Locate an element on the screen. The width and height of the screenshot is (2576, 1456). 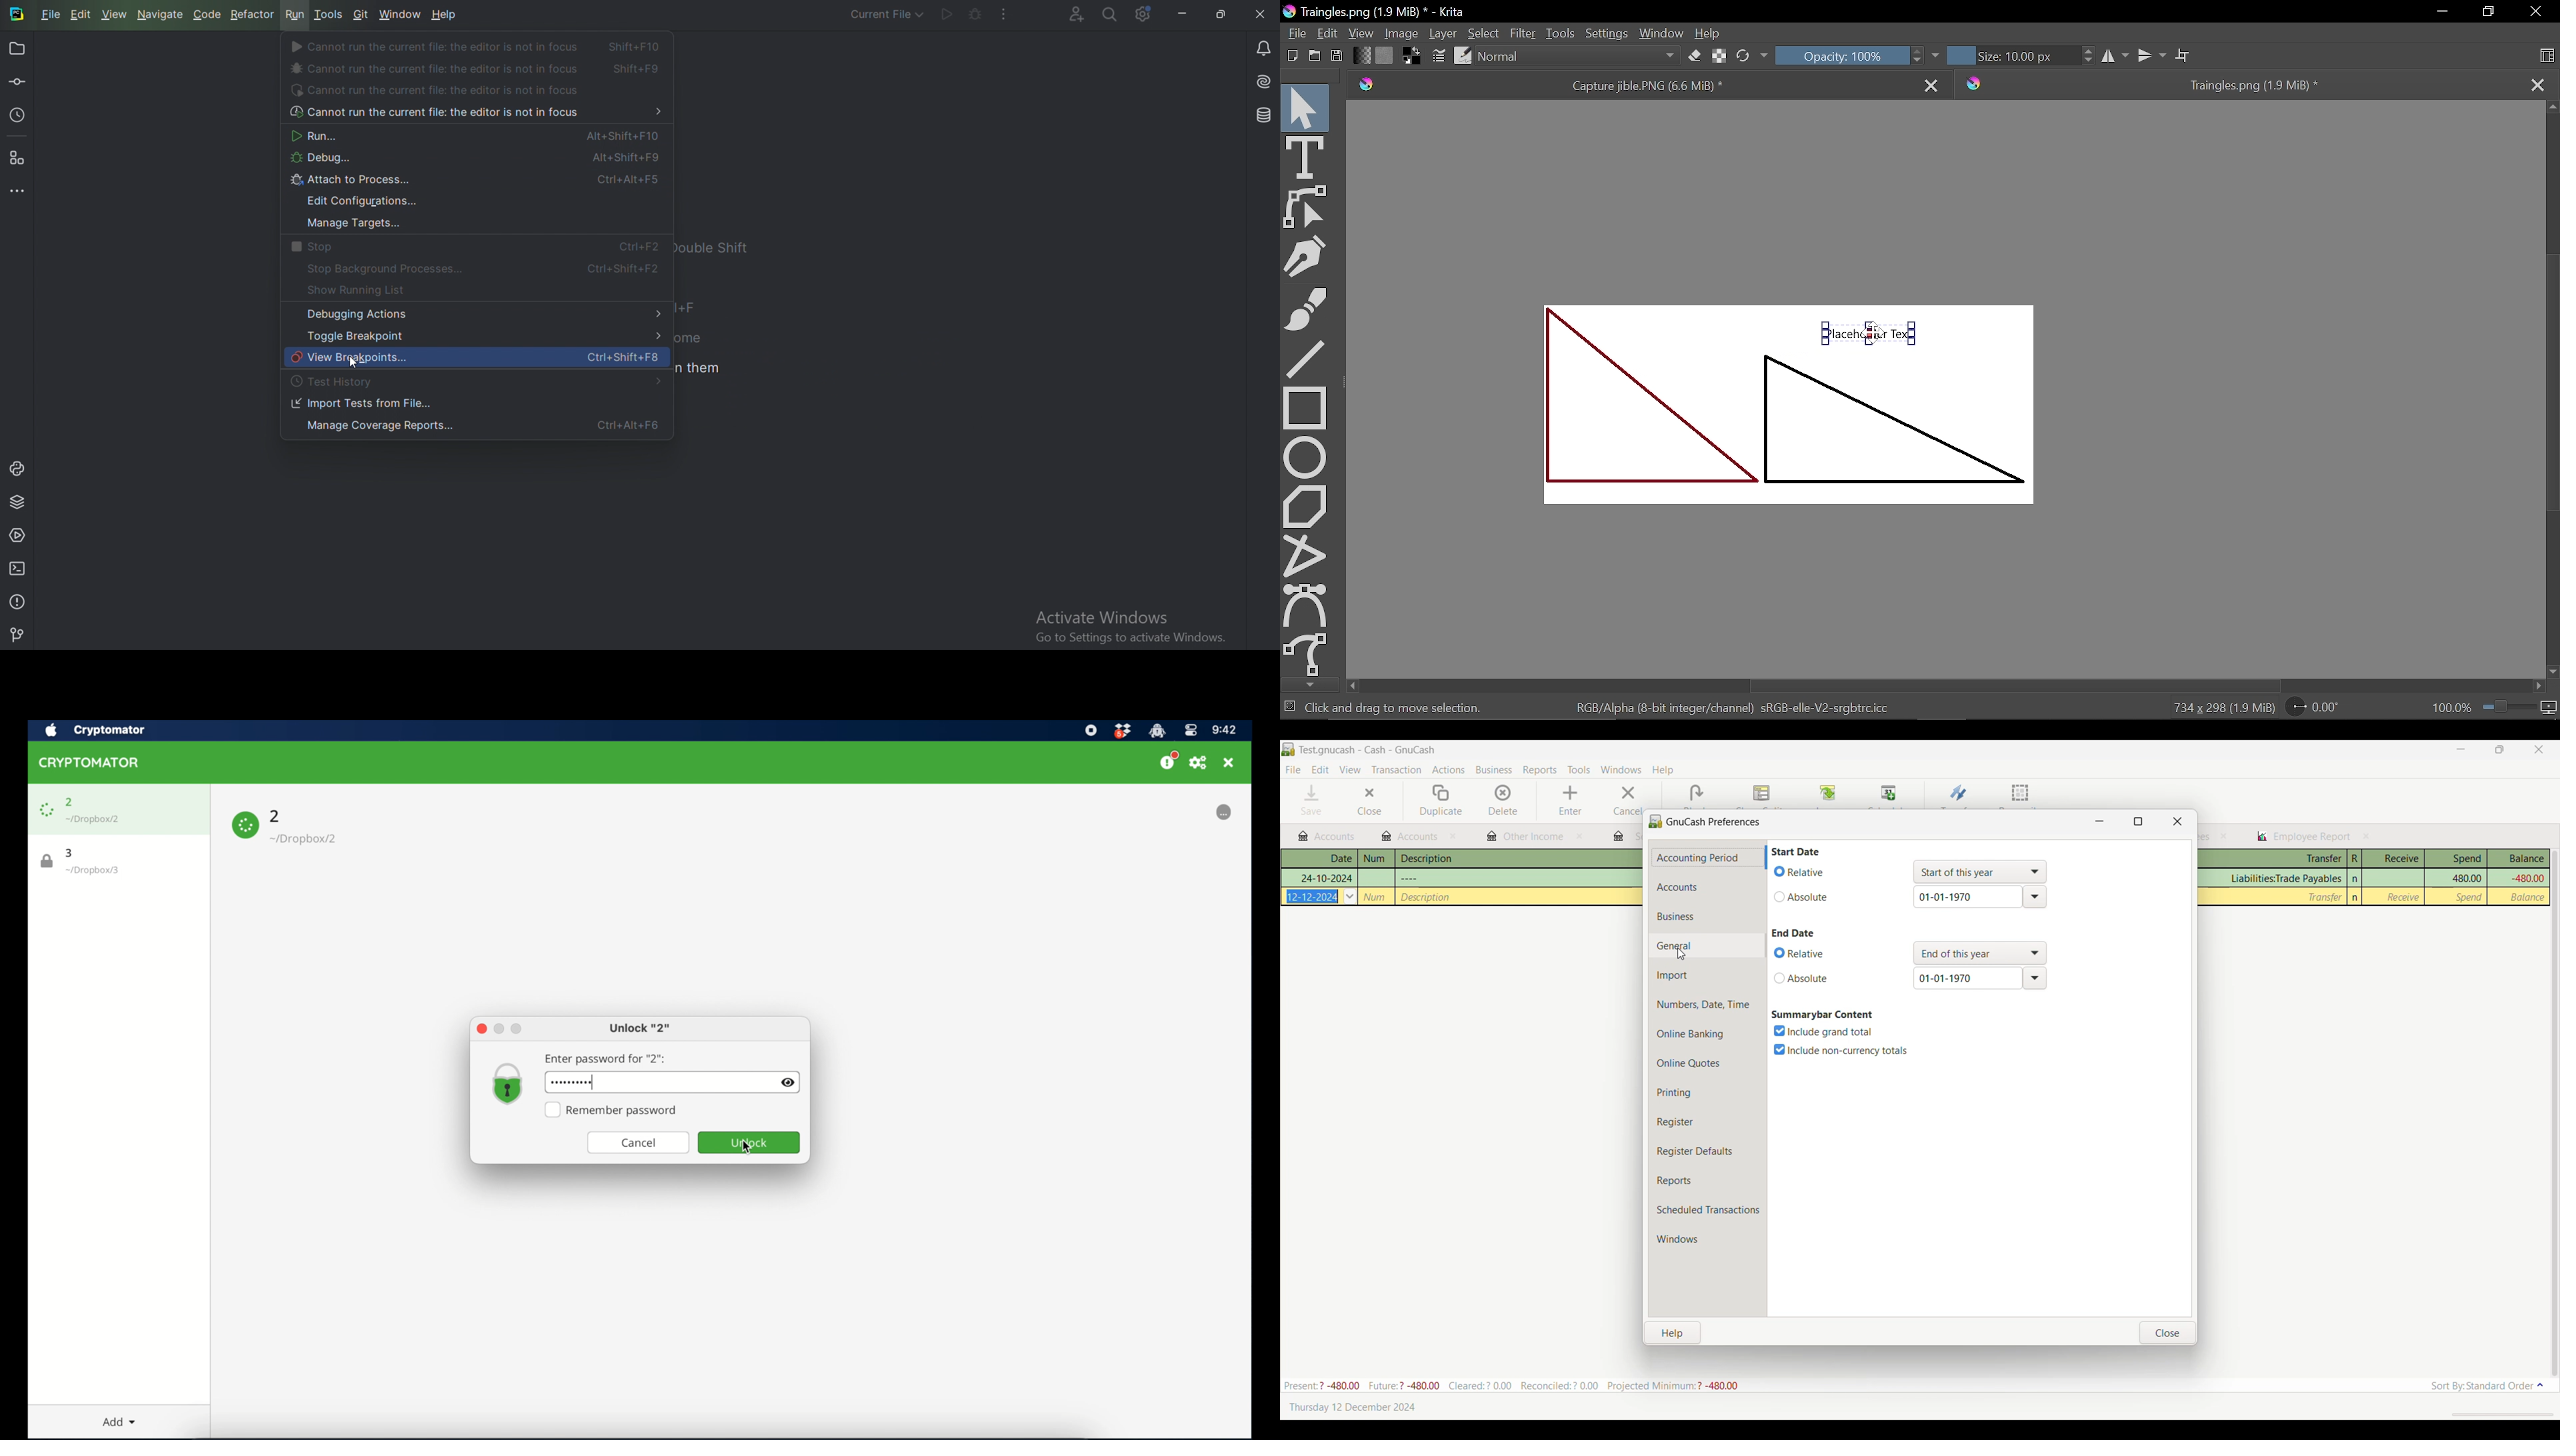
Help is located at coordinates (1673, 1333).